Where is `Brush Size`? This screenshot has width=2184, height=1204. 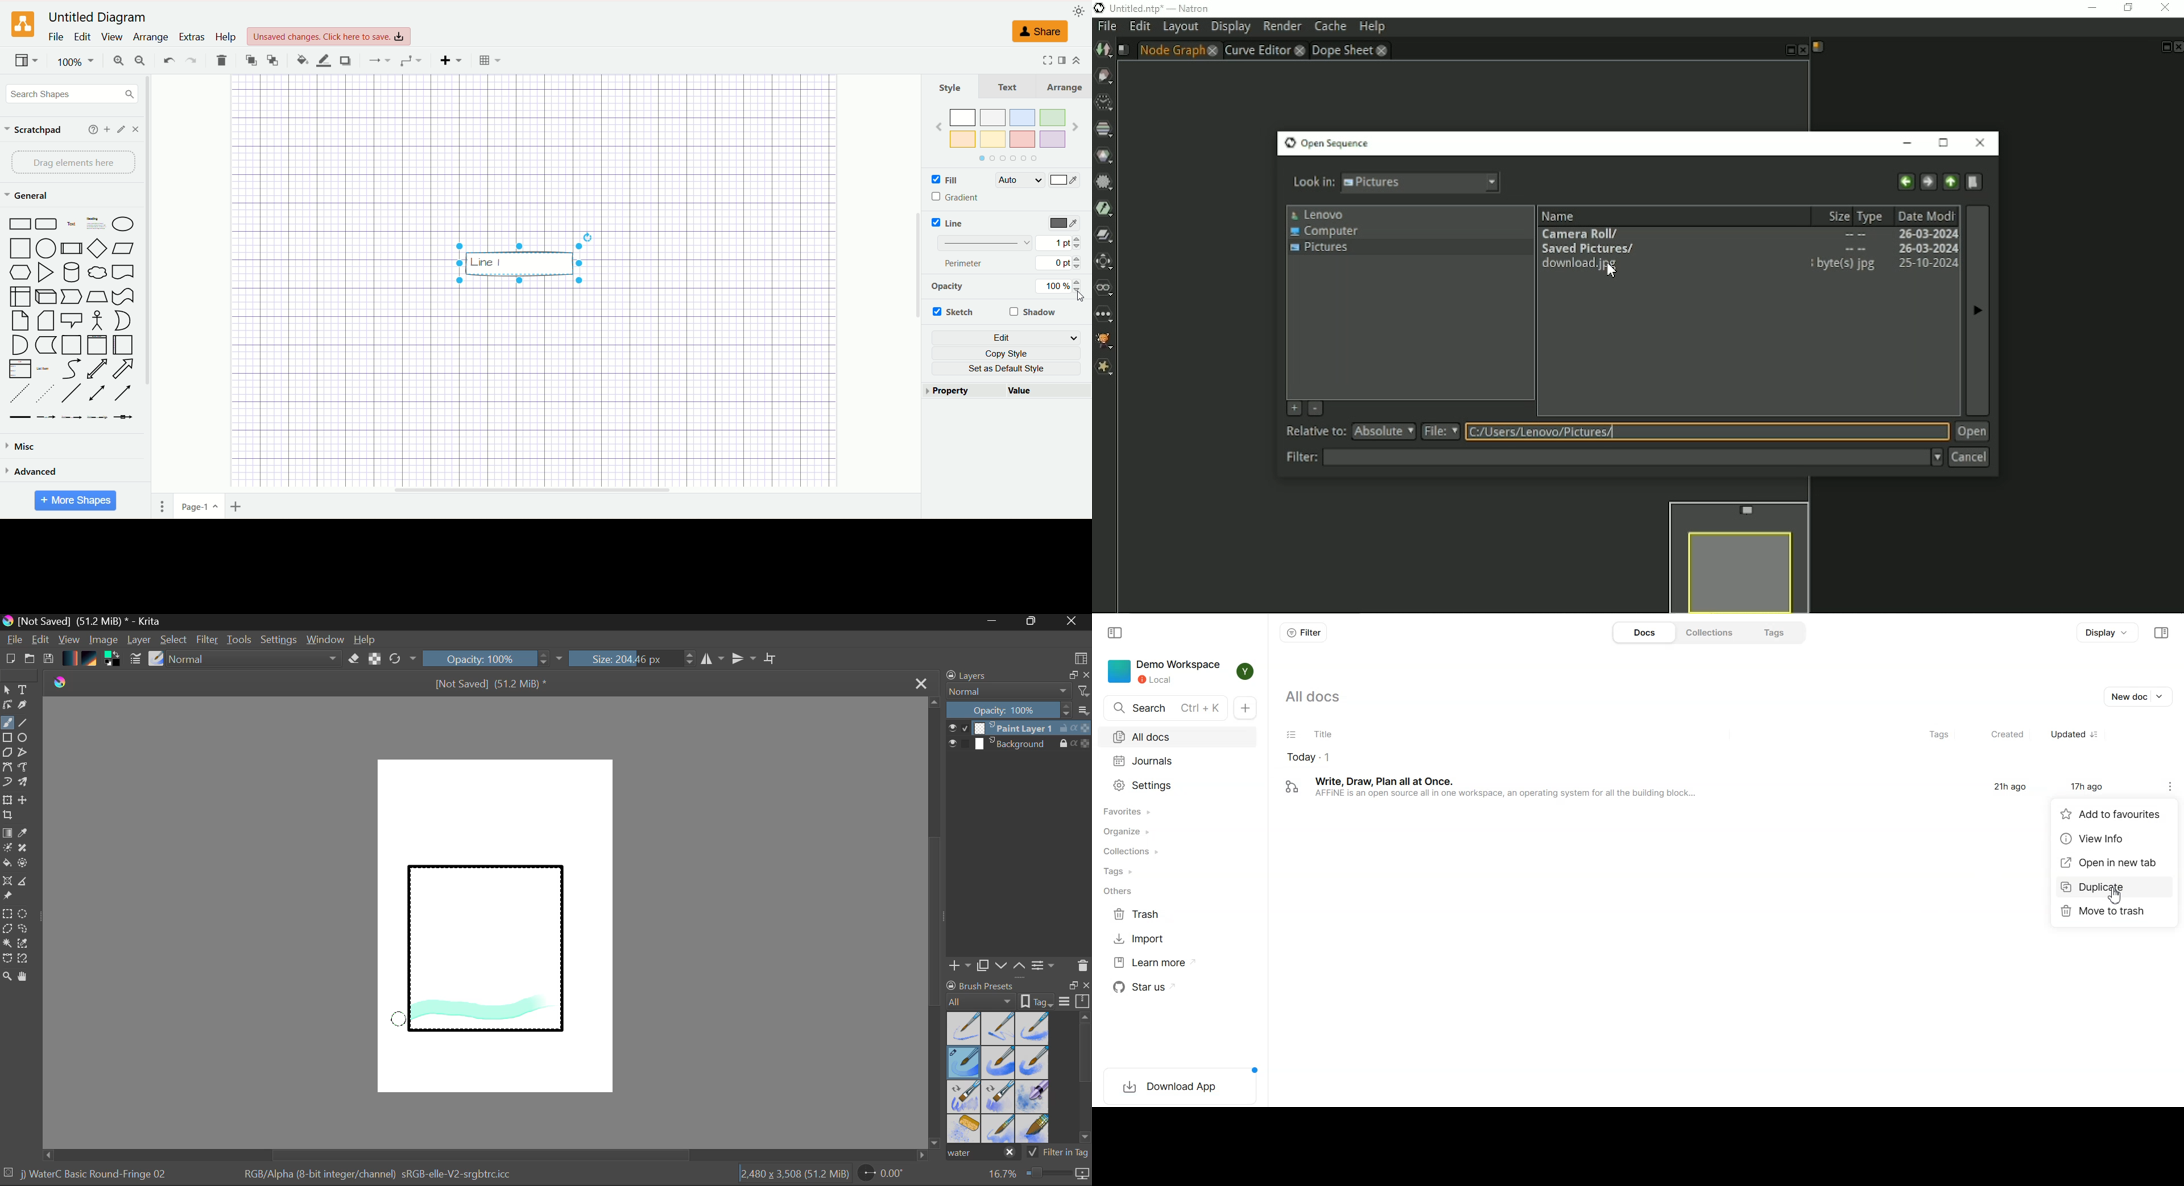
Brush Size is located at coordinates (632, 658).